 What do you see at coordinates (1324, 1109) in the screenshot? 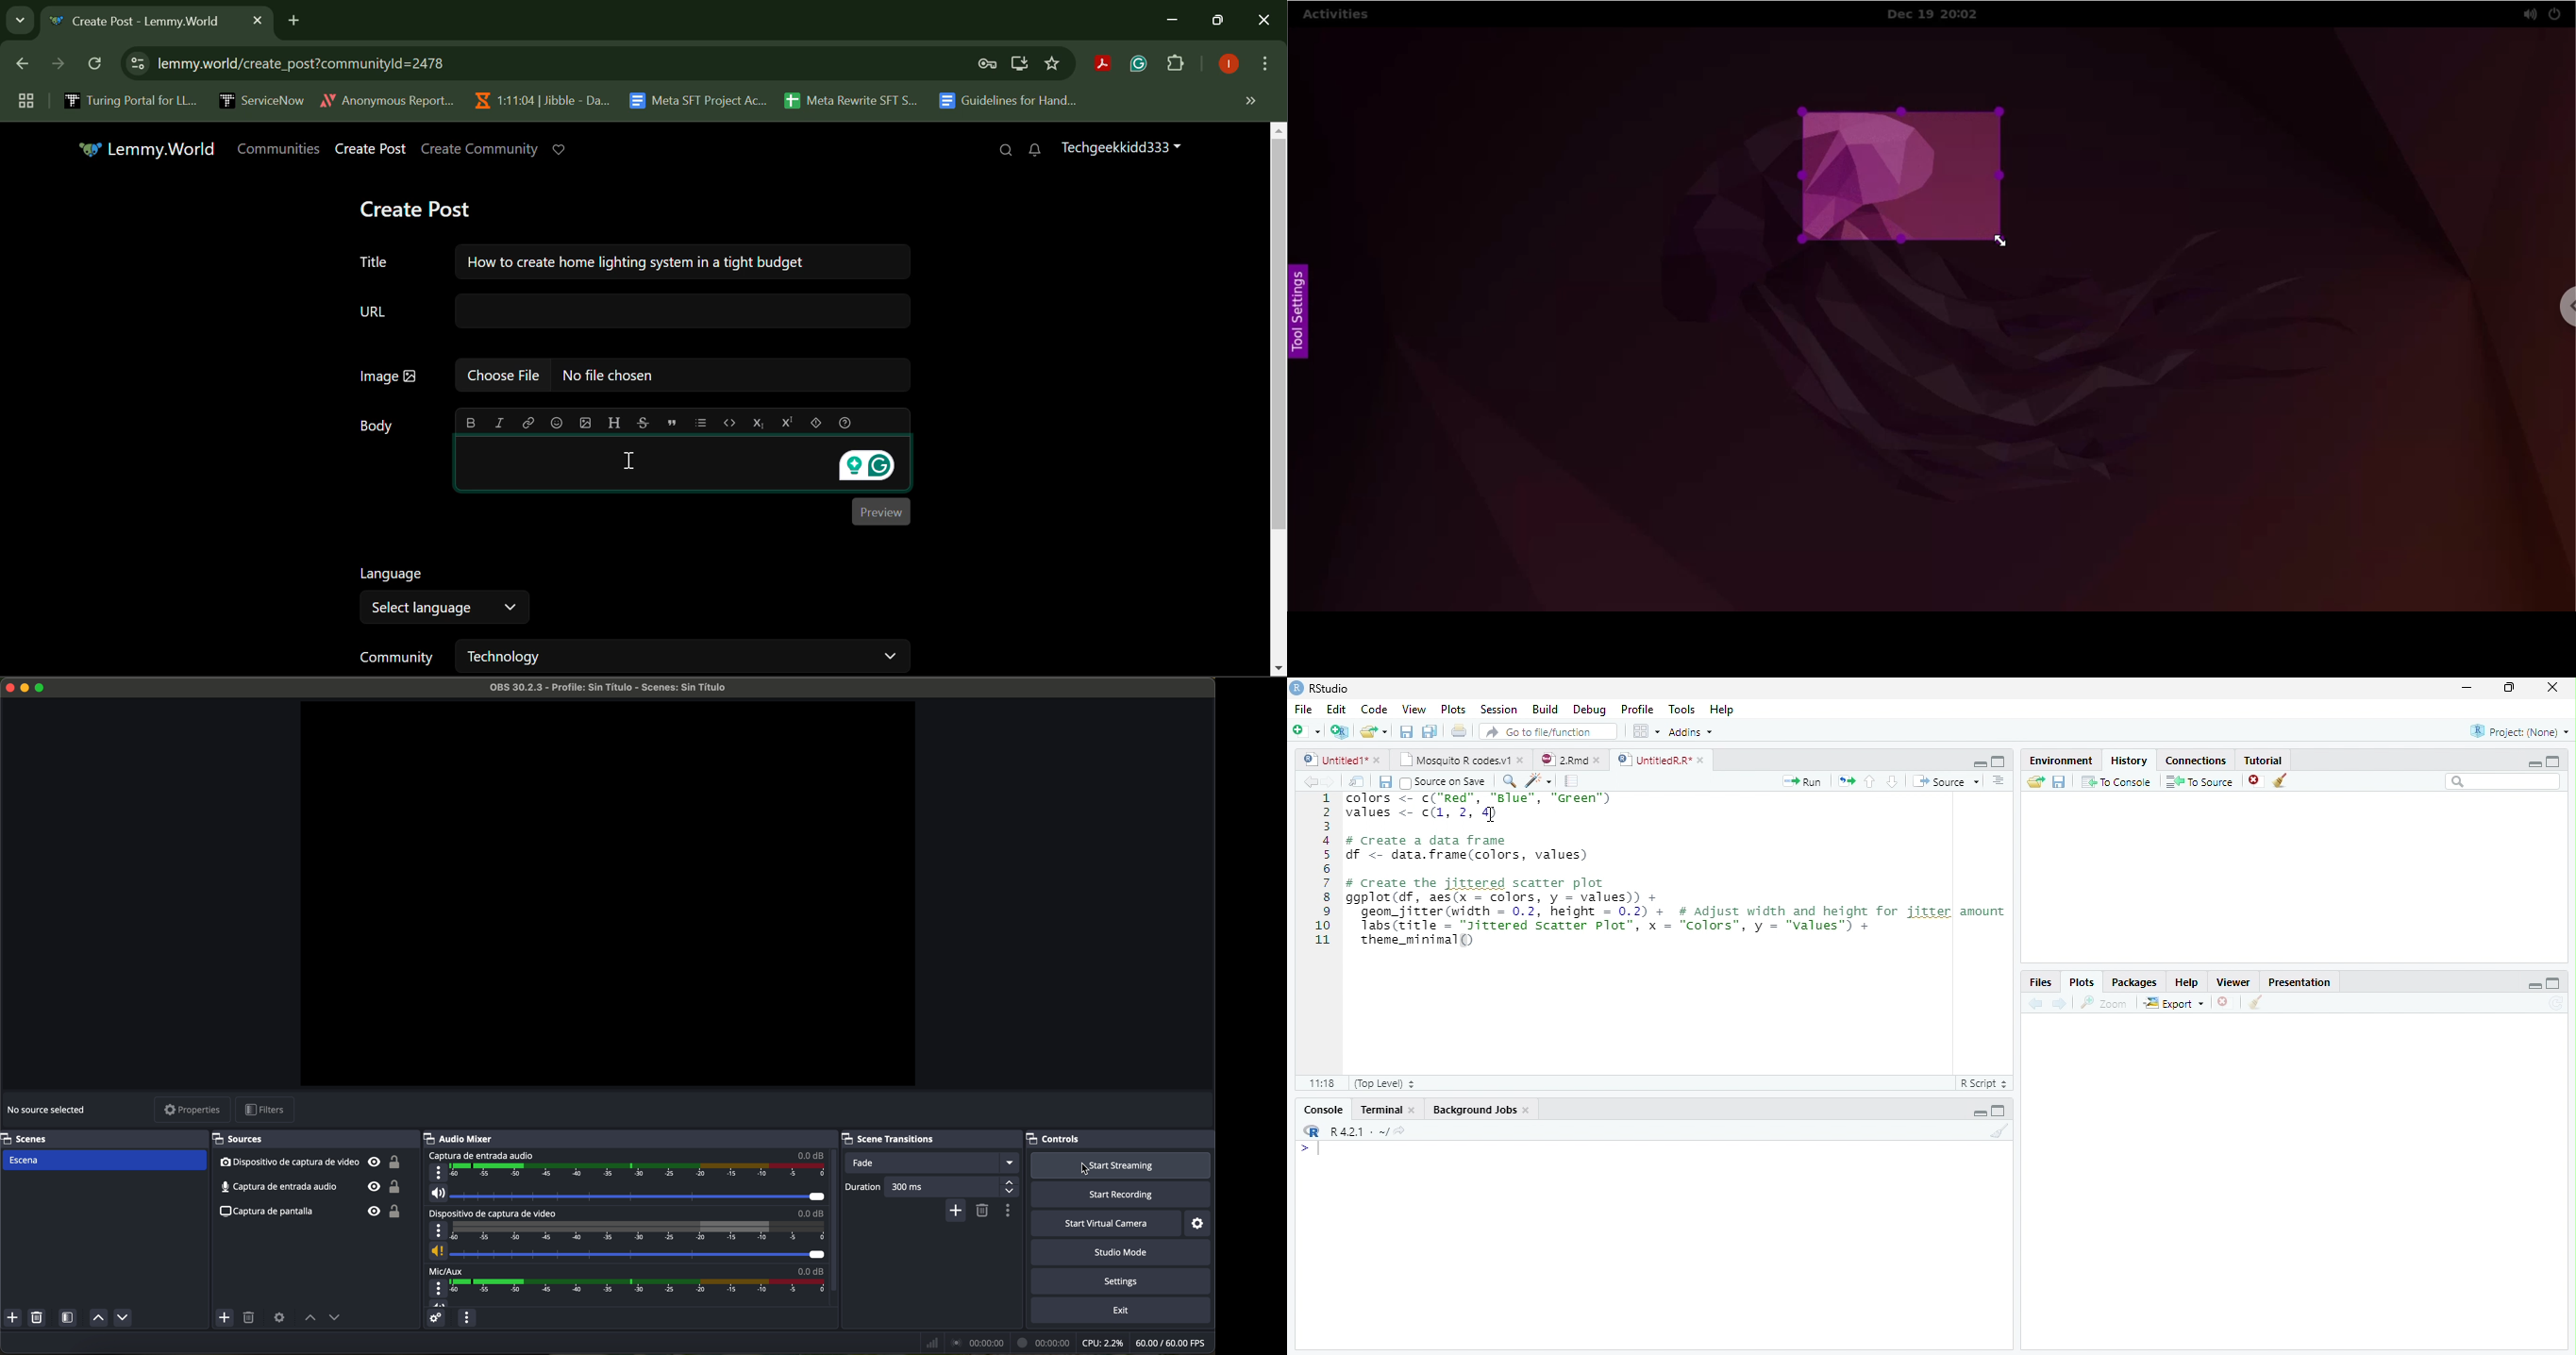
I see `Console` at bounding box center [1324, 1109].